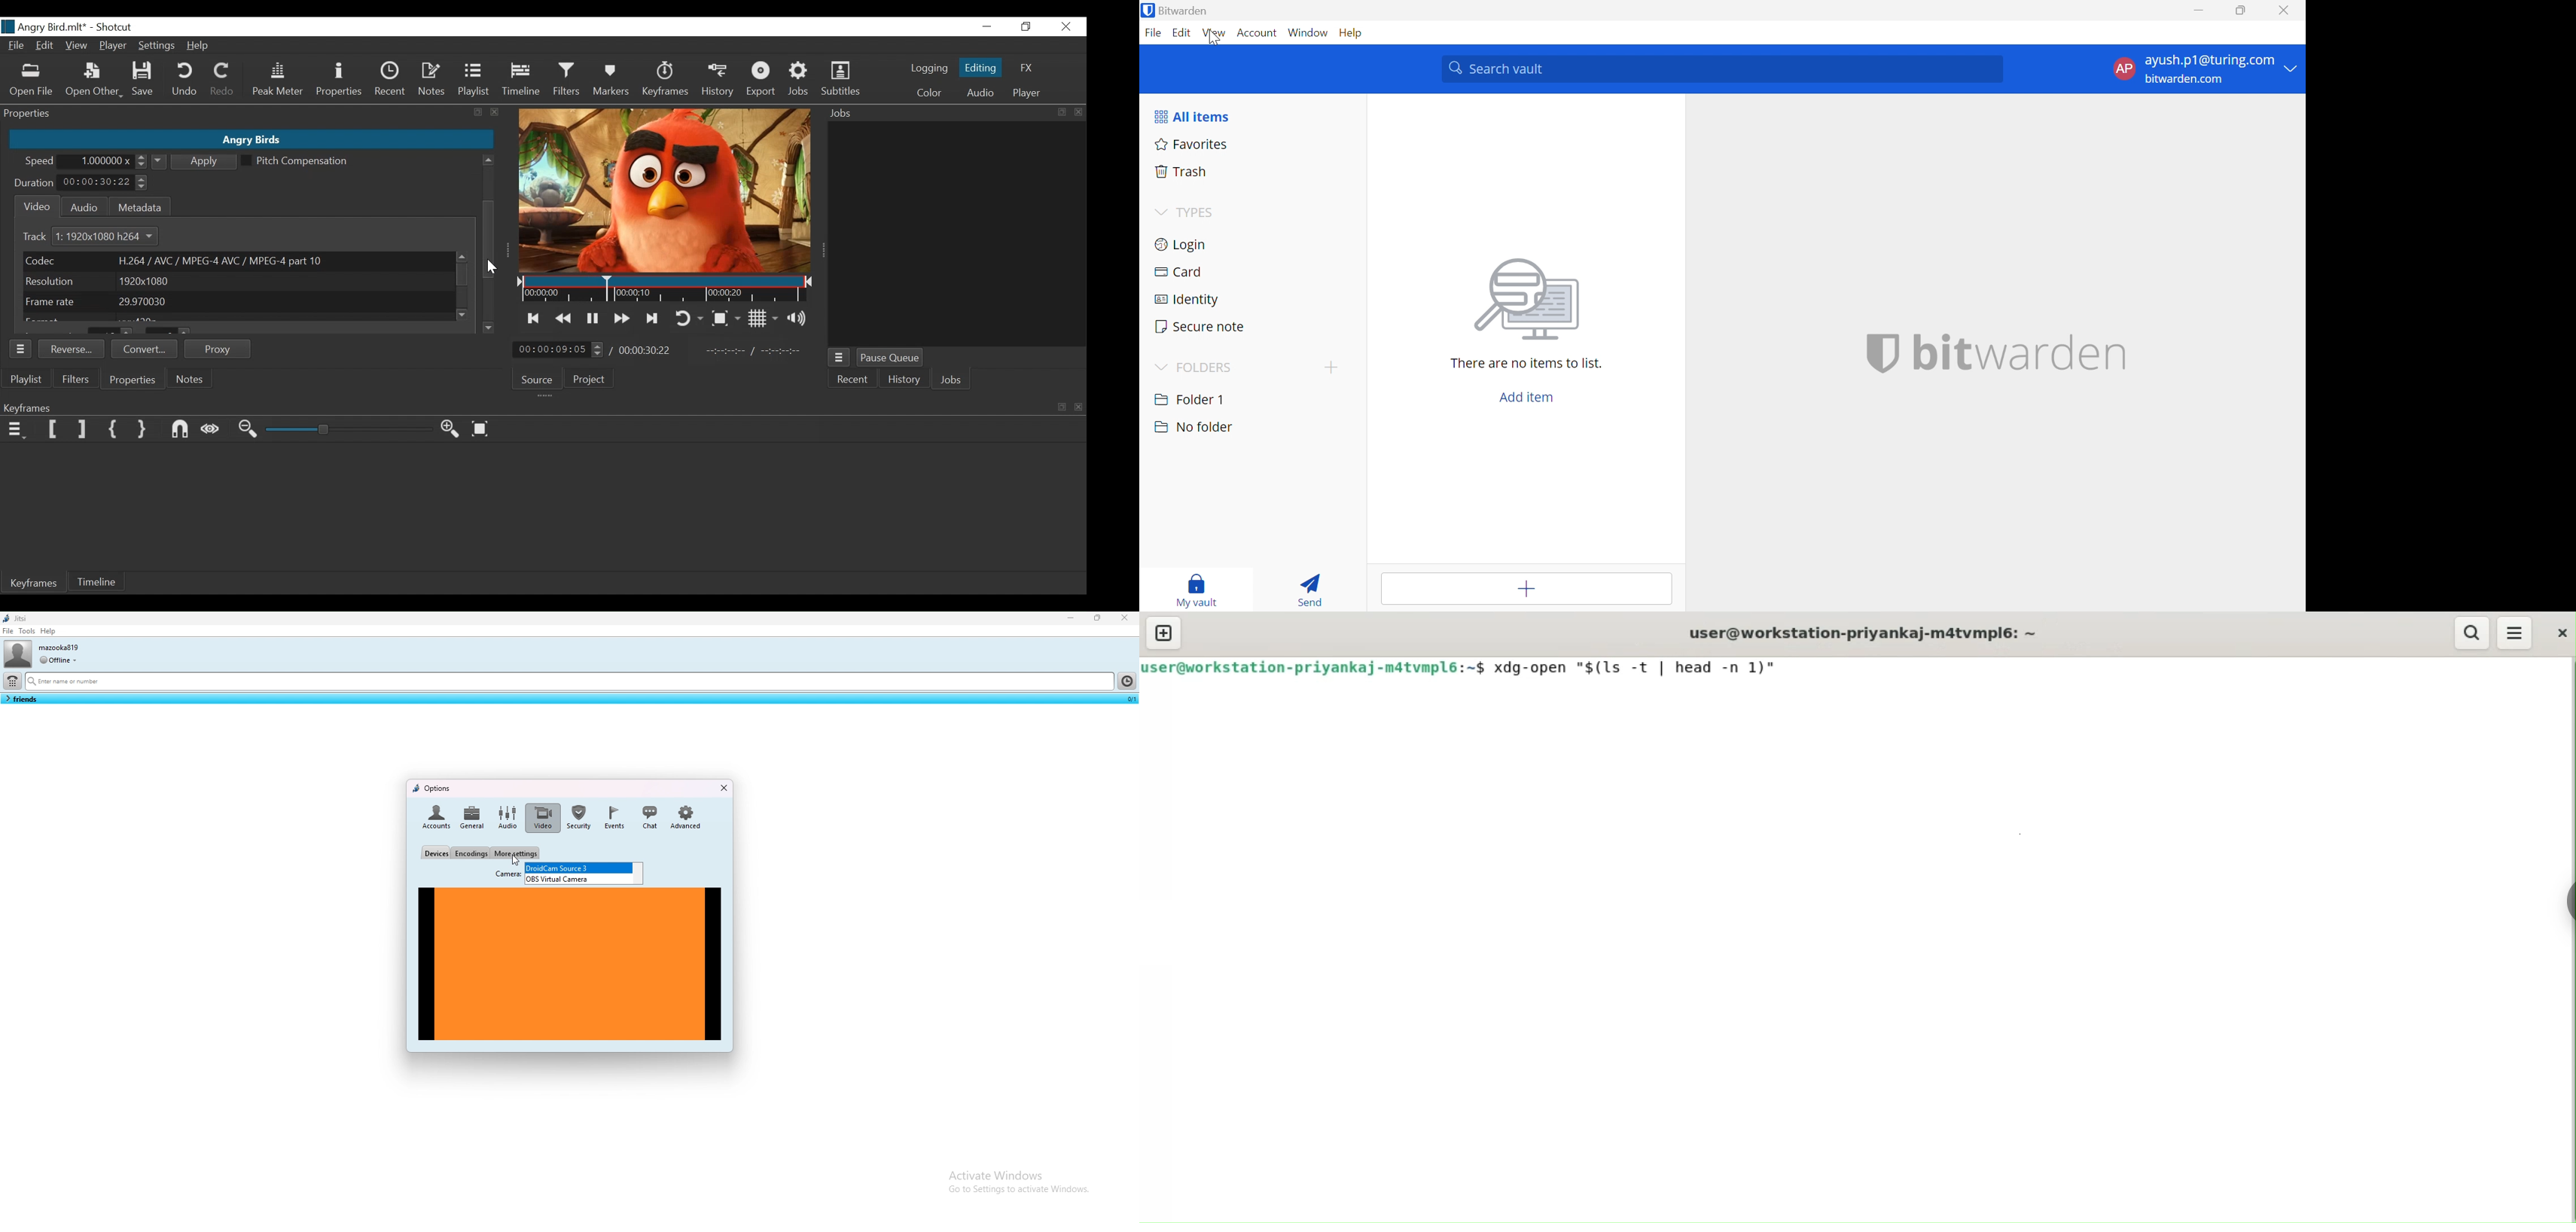 The image size is (2576, 1232). Describe the element at coordinates (1207, 365) in the screenshot. I see `FOLDERS` at that location.